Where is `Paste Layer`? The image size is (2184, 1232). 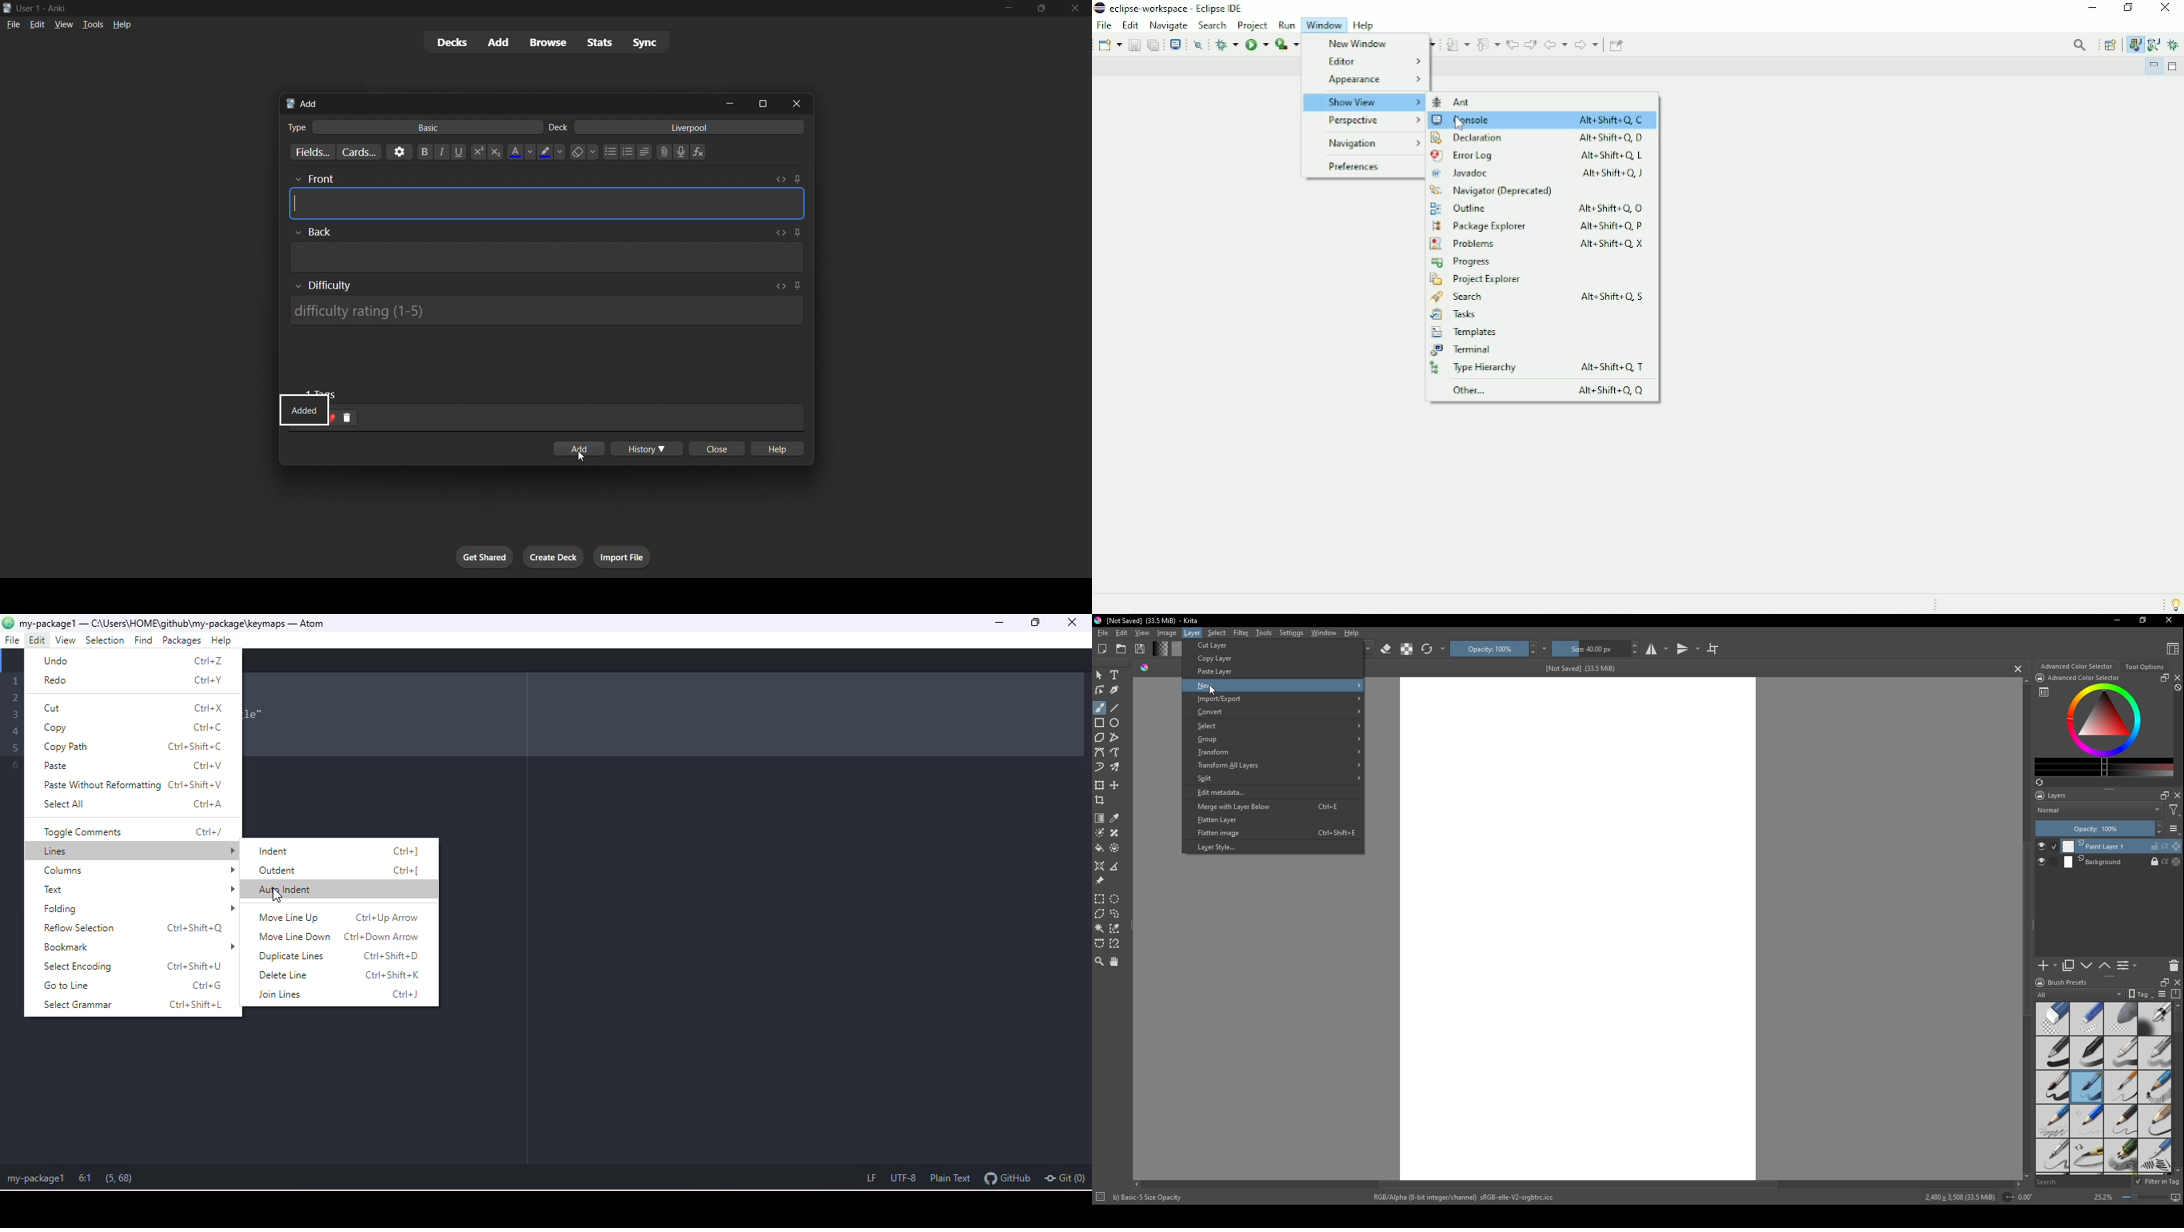 Paste Layer is located at coordinates (1220, 671).